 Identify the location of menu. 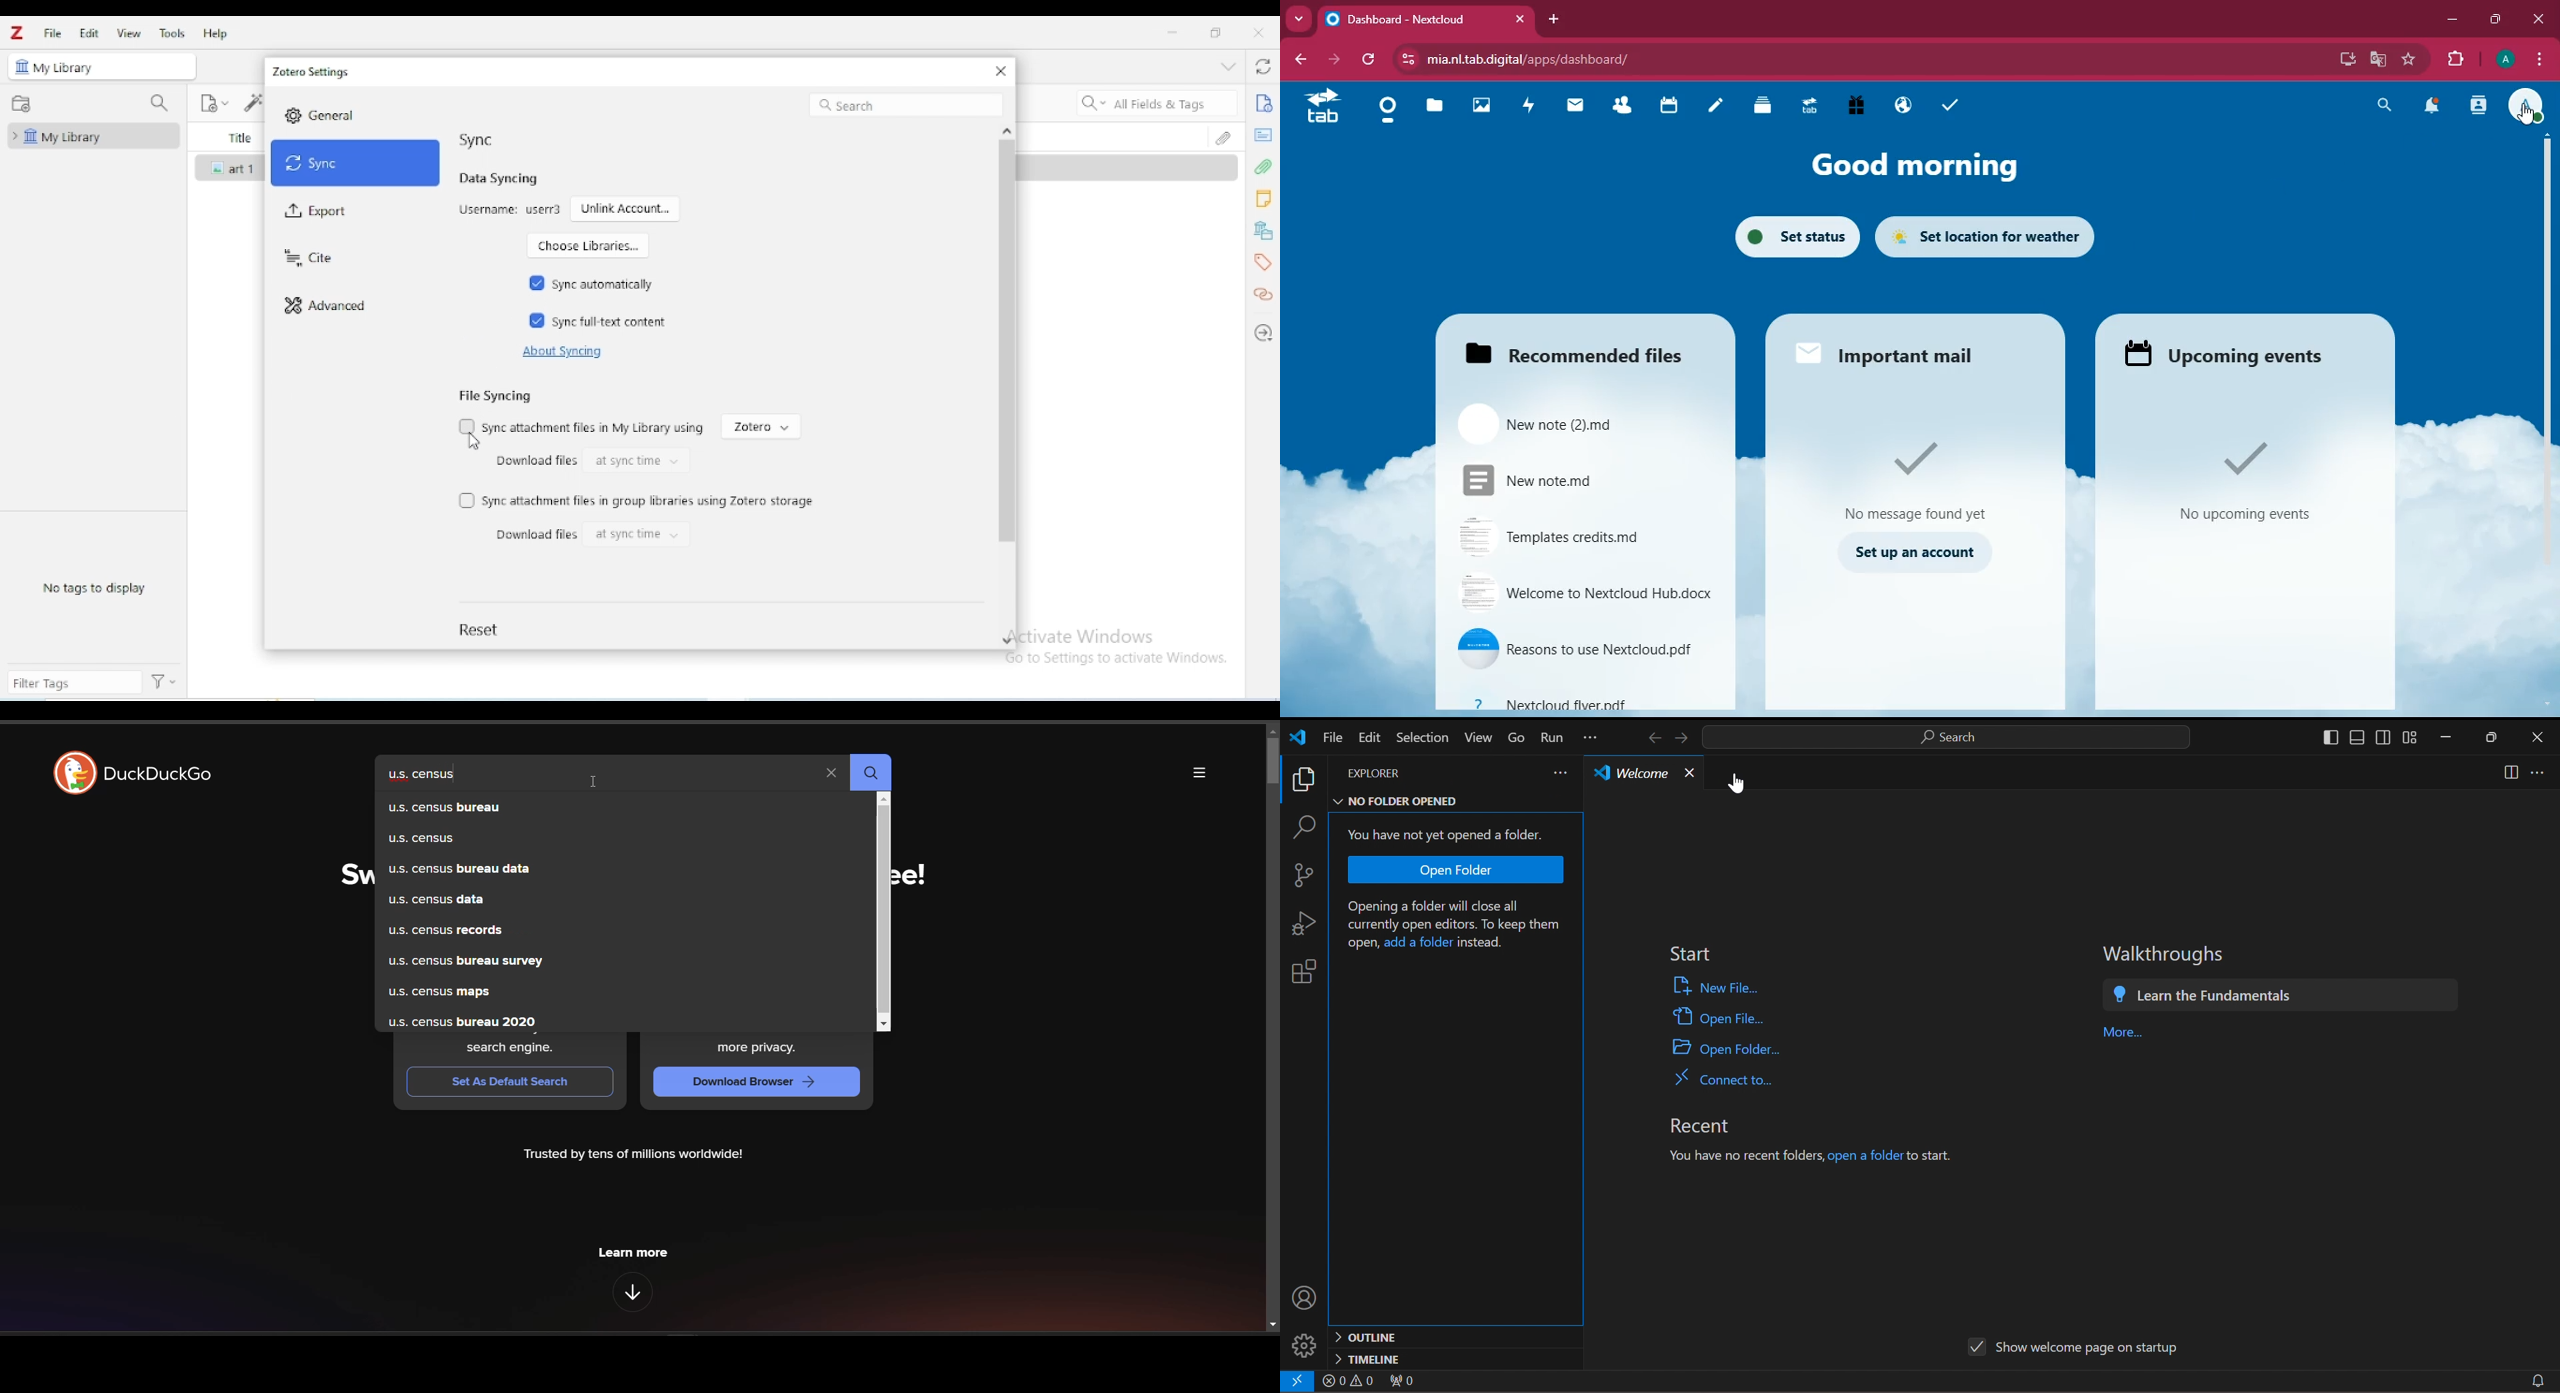
(2537, 58).